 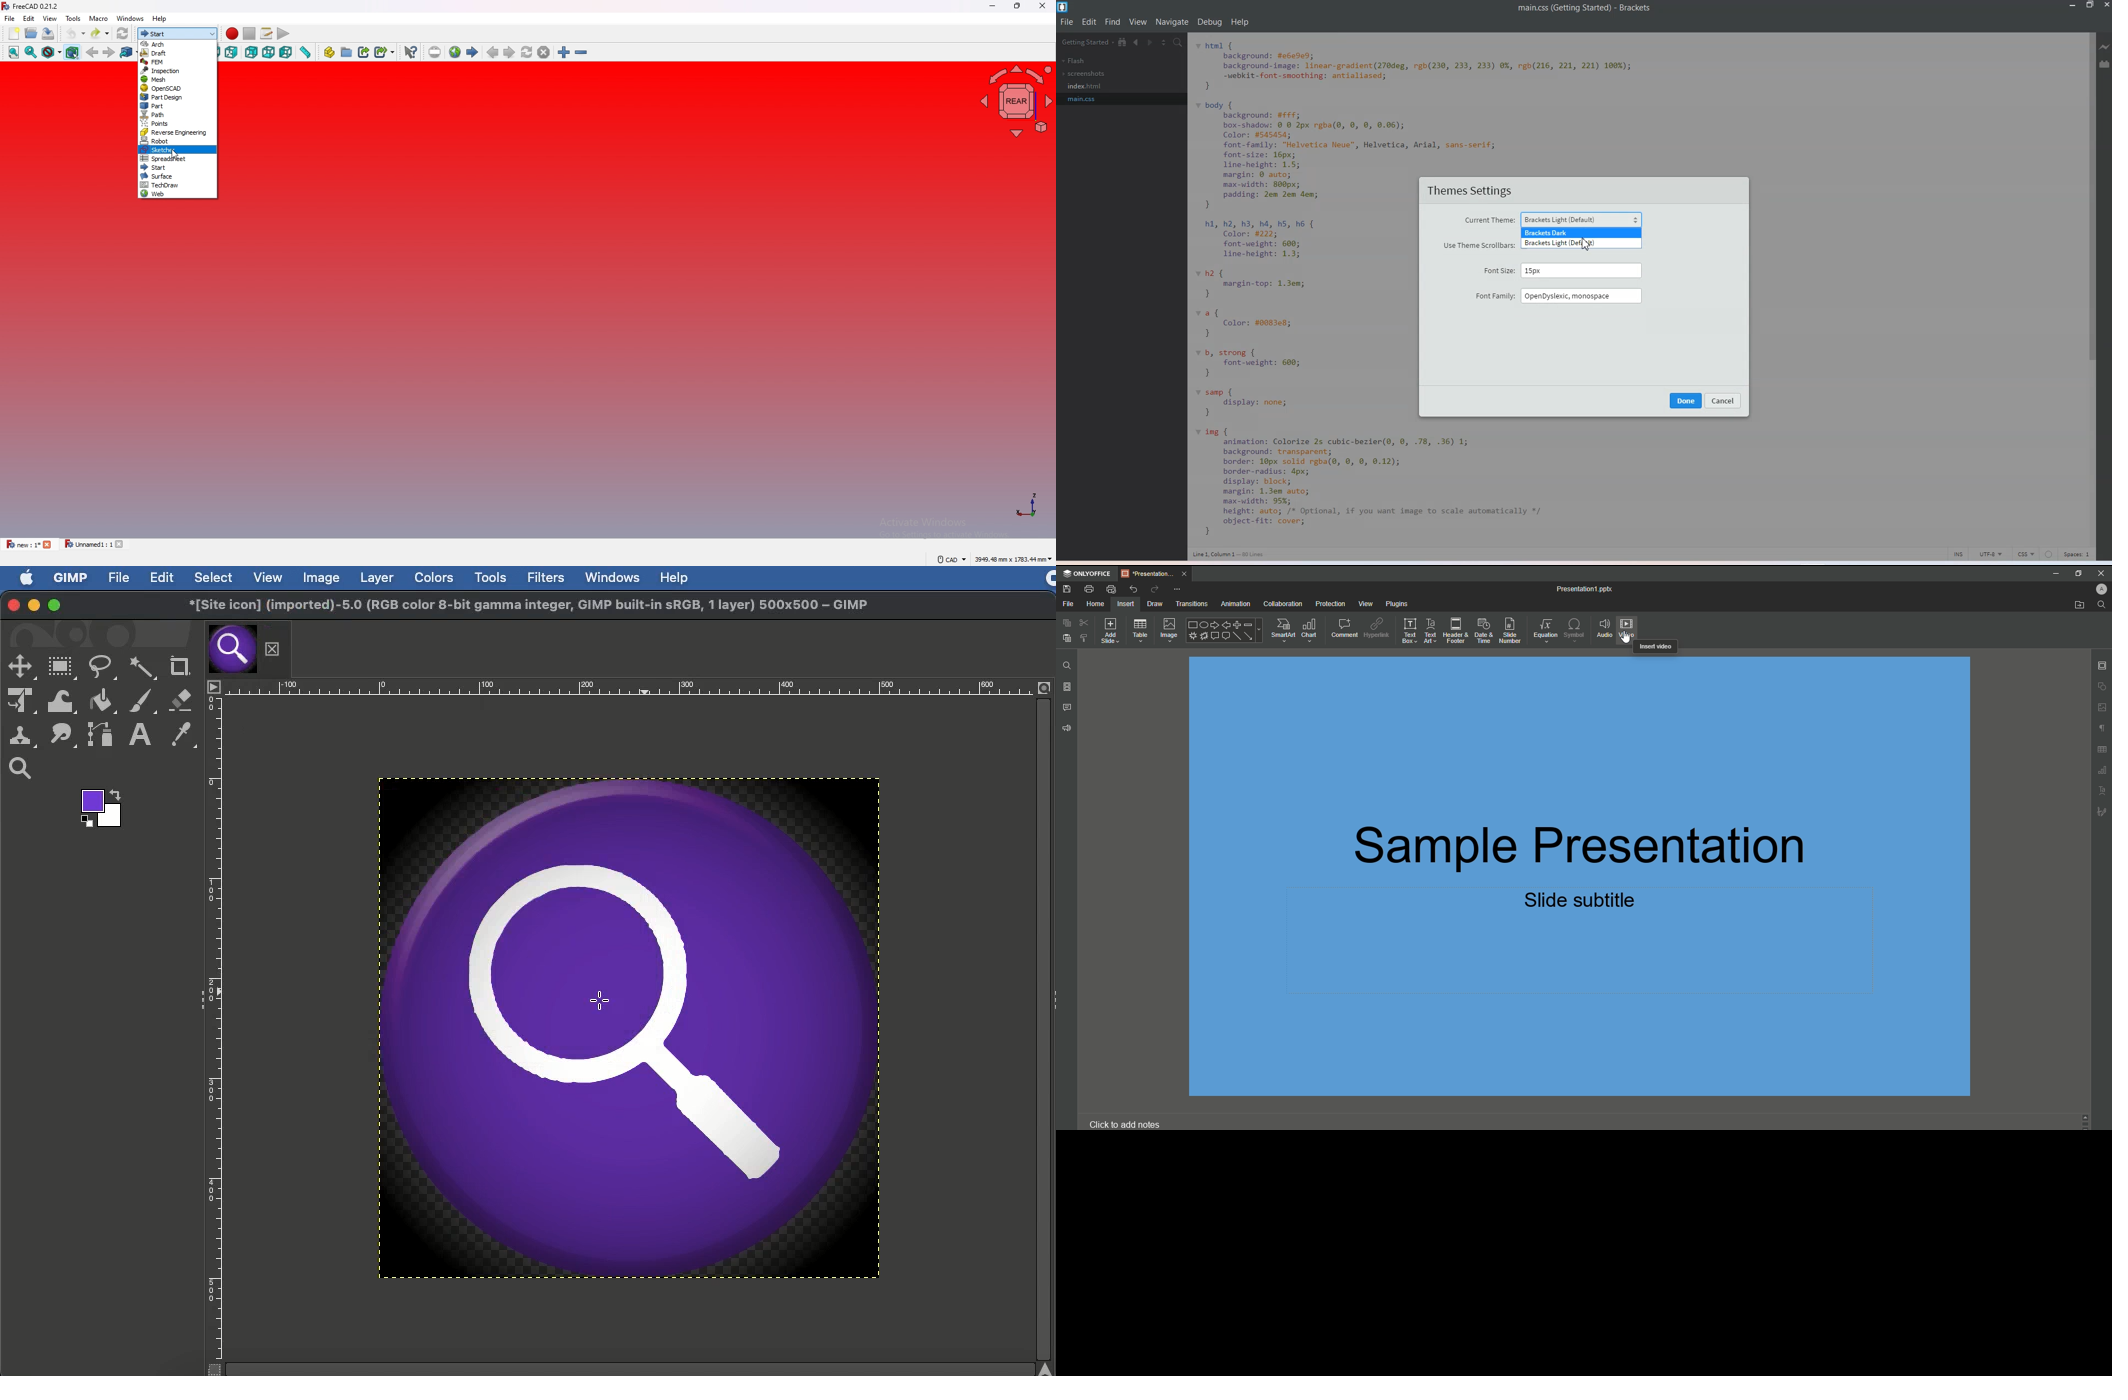 I want to click on windows, so click(x=131, y=18).